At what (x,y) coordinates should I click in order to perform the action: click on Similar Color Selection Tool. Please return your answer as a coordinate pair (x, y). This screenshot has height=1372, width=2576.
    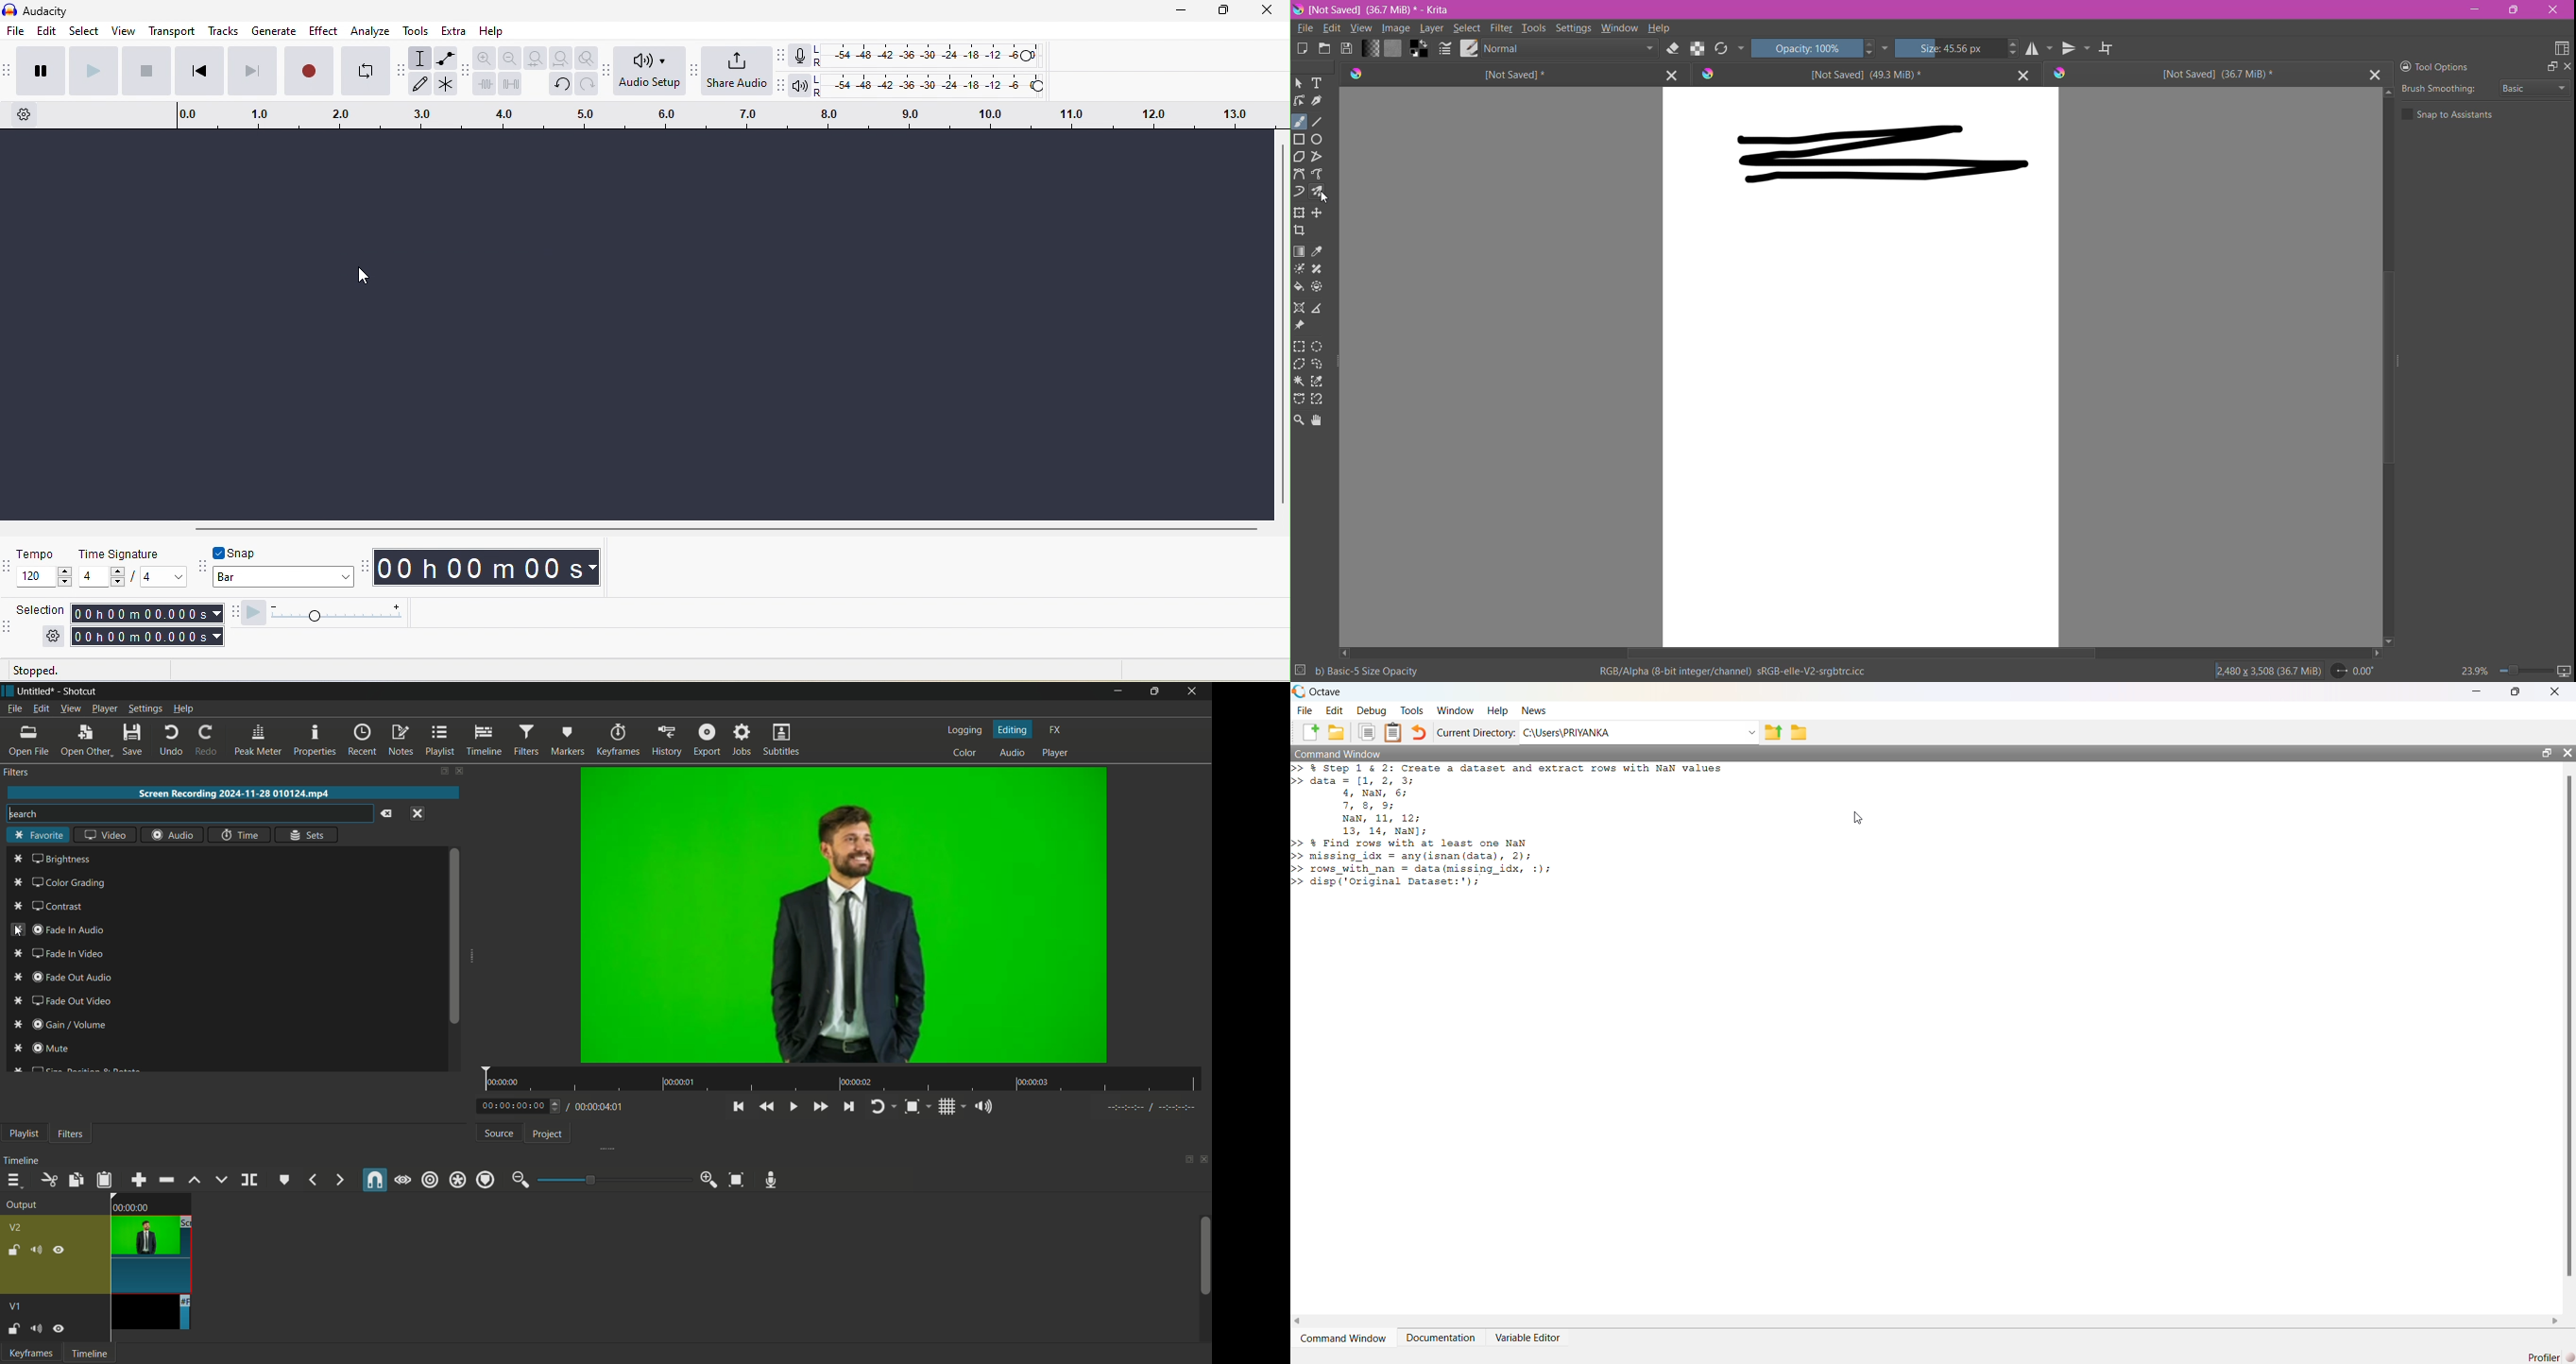
    Looking at the image, I should click on (1317, 381).